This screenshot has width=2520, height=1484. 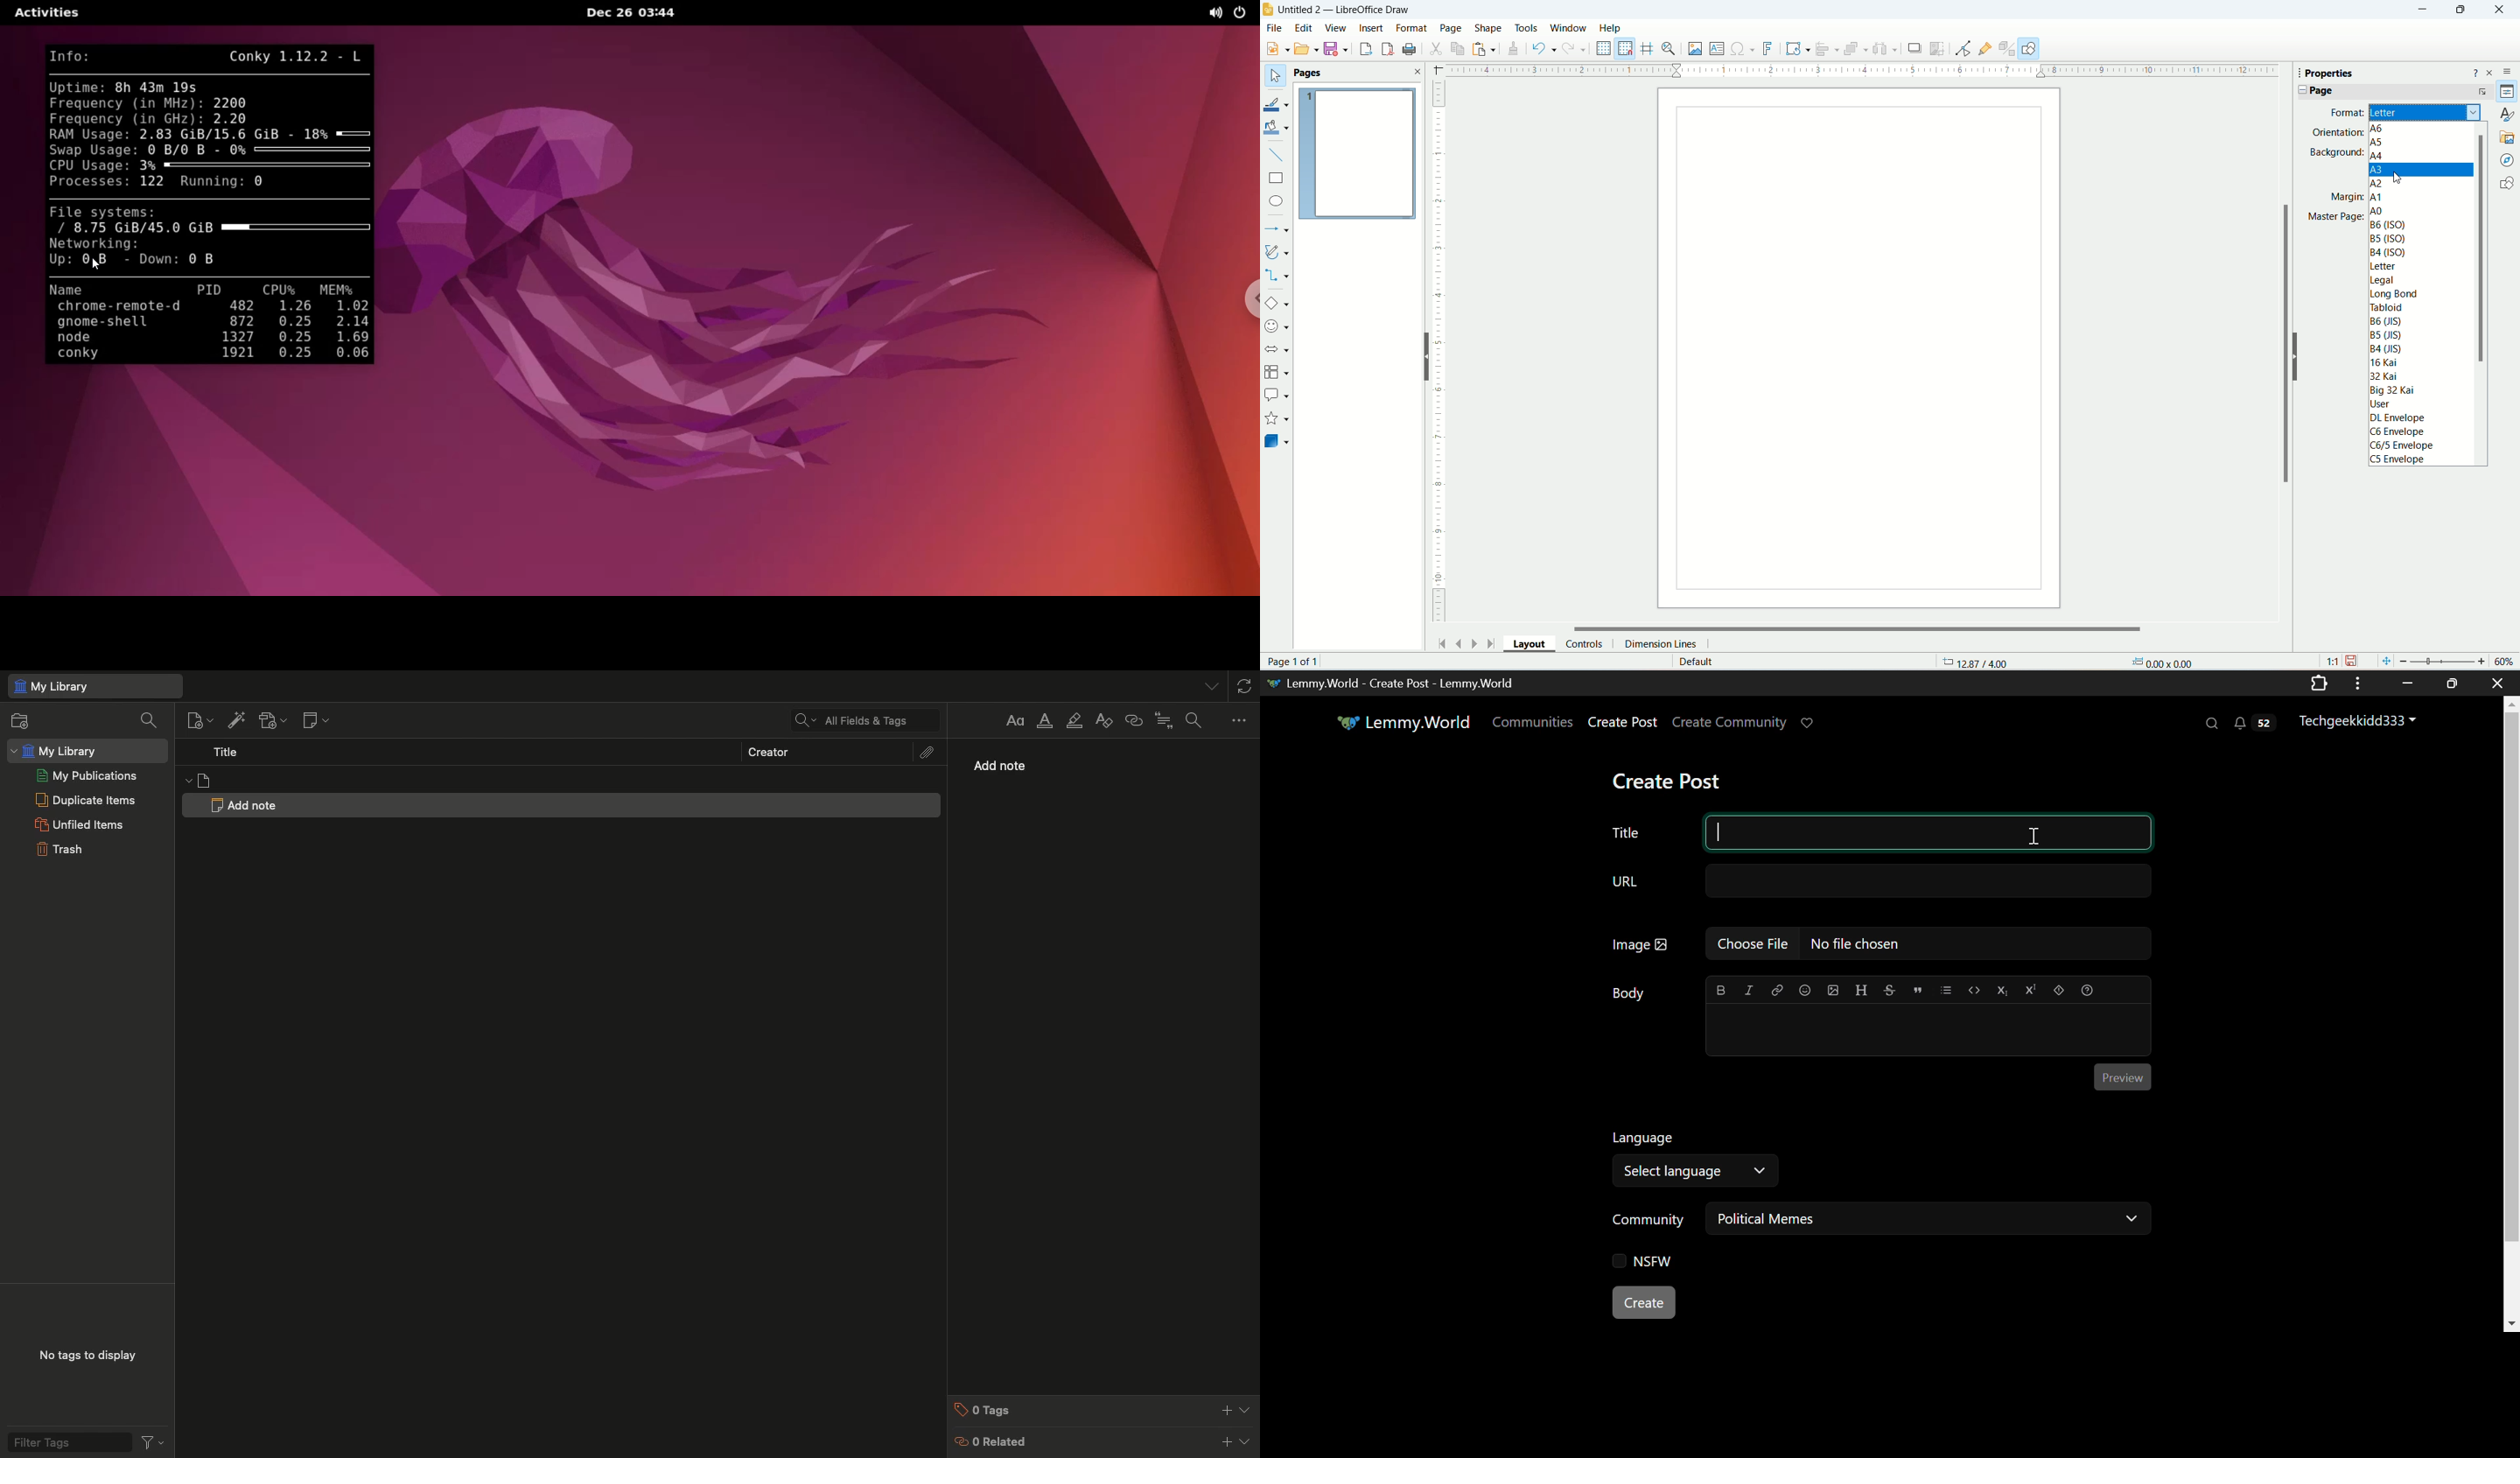 What do you see at coordinates (1412, 28) in the screenshot?
I see `format` at bounding box center [1412, 28].